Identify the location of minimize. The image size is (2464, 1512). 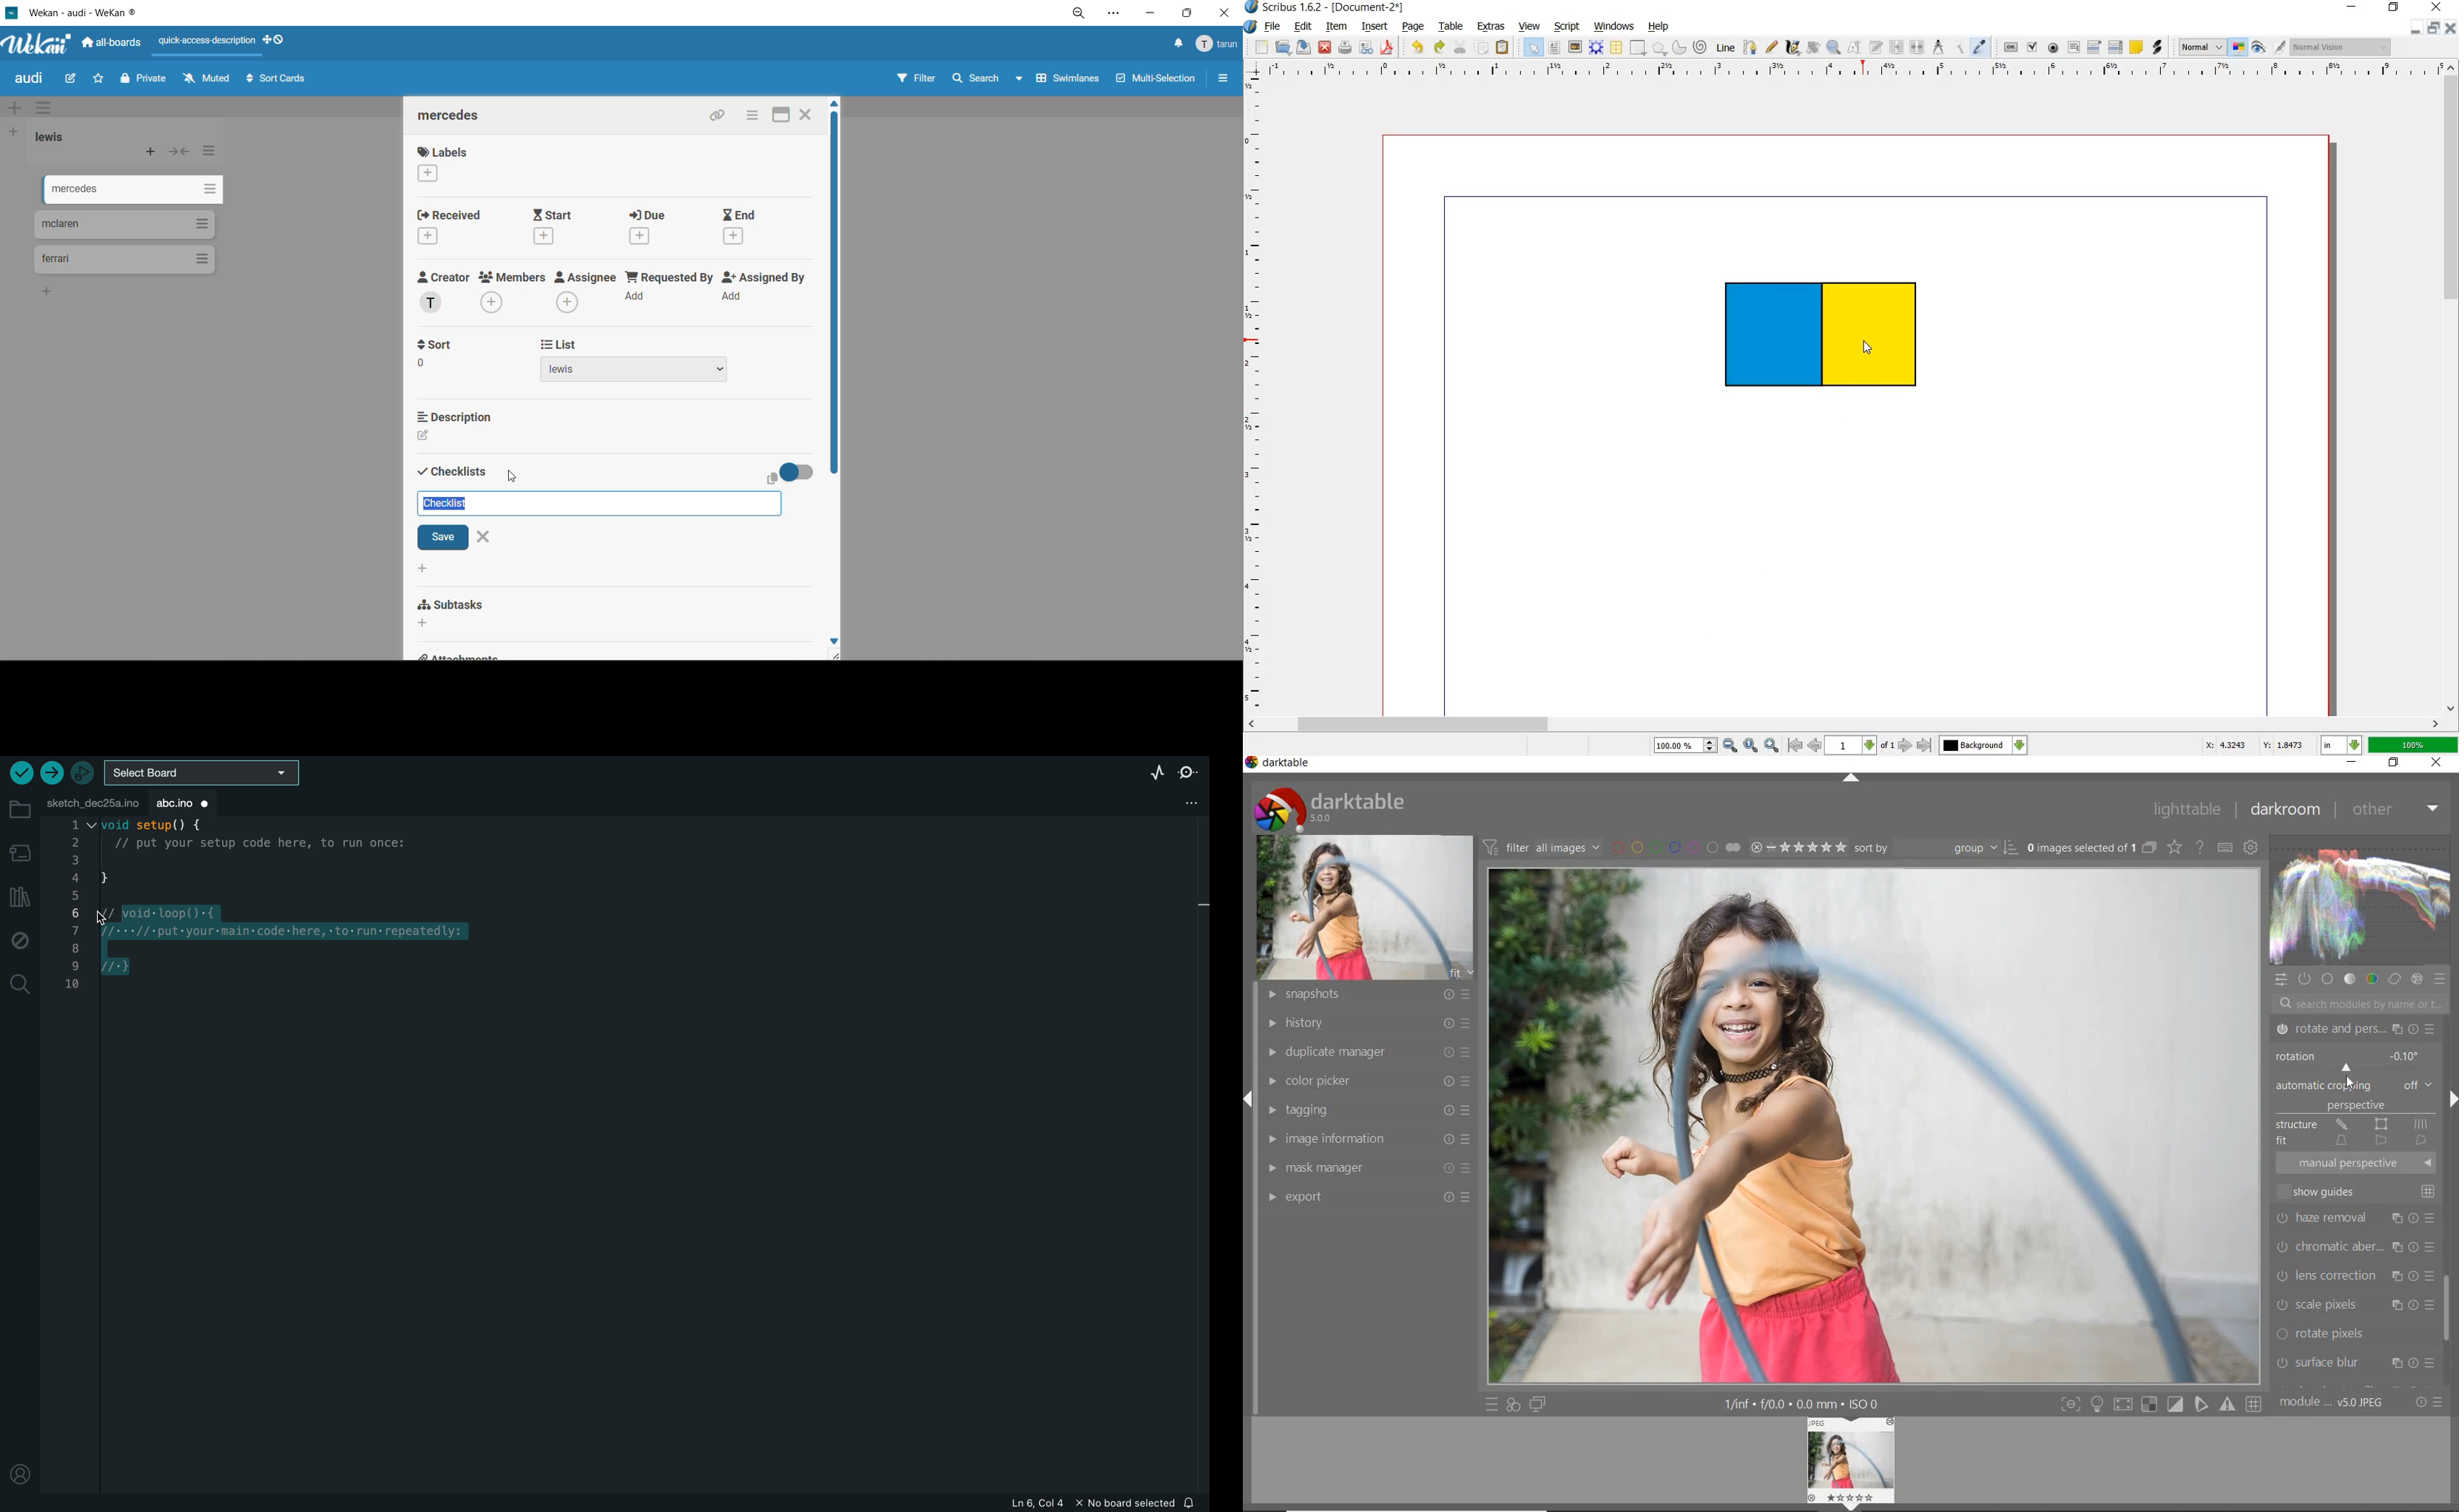
(1150, 16).